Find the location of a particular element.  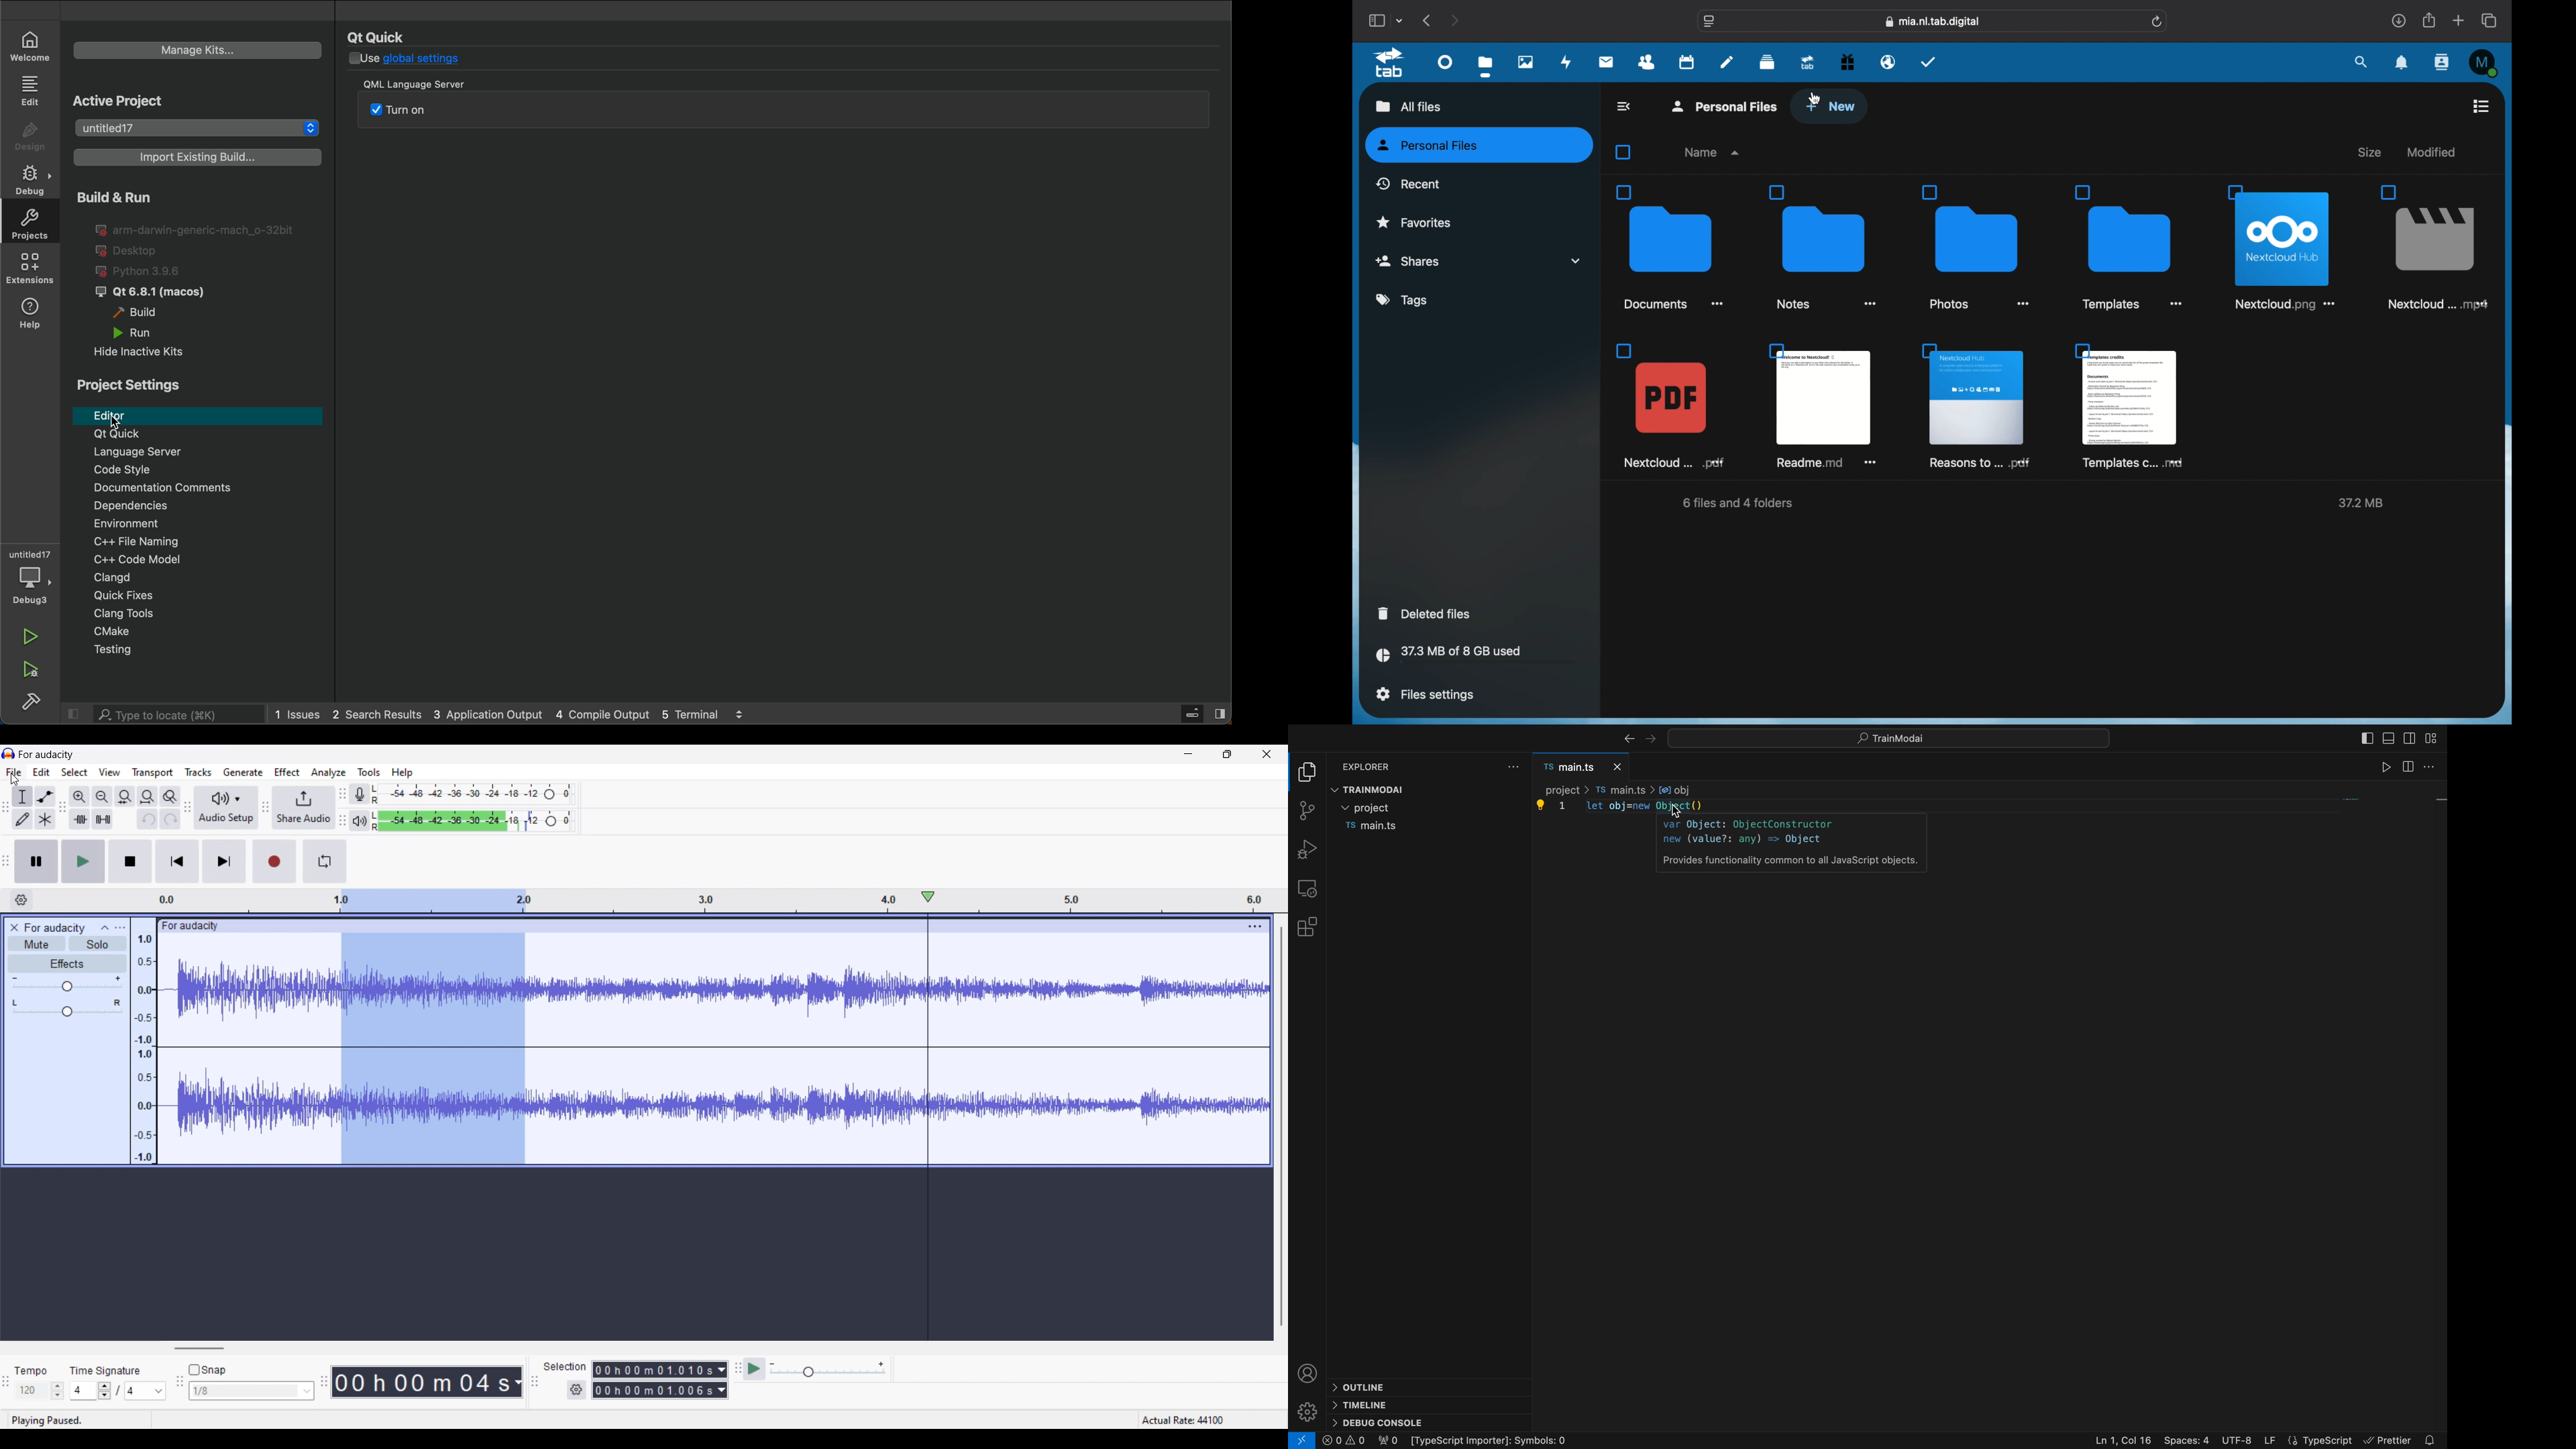

run is located at coordinates (33, 638).